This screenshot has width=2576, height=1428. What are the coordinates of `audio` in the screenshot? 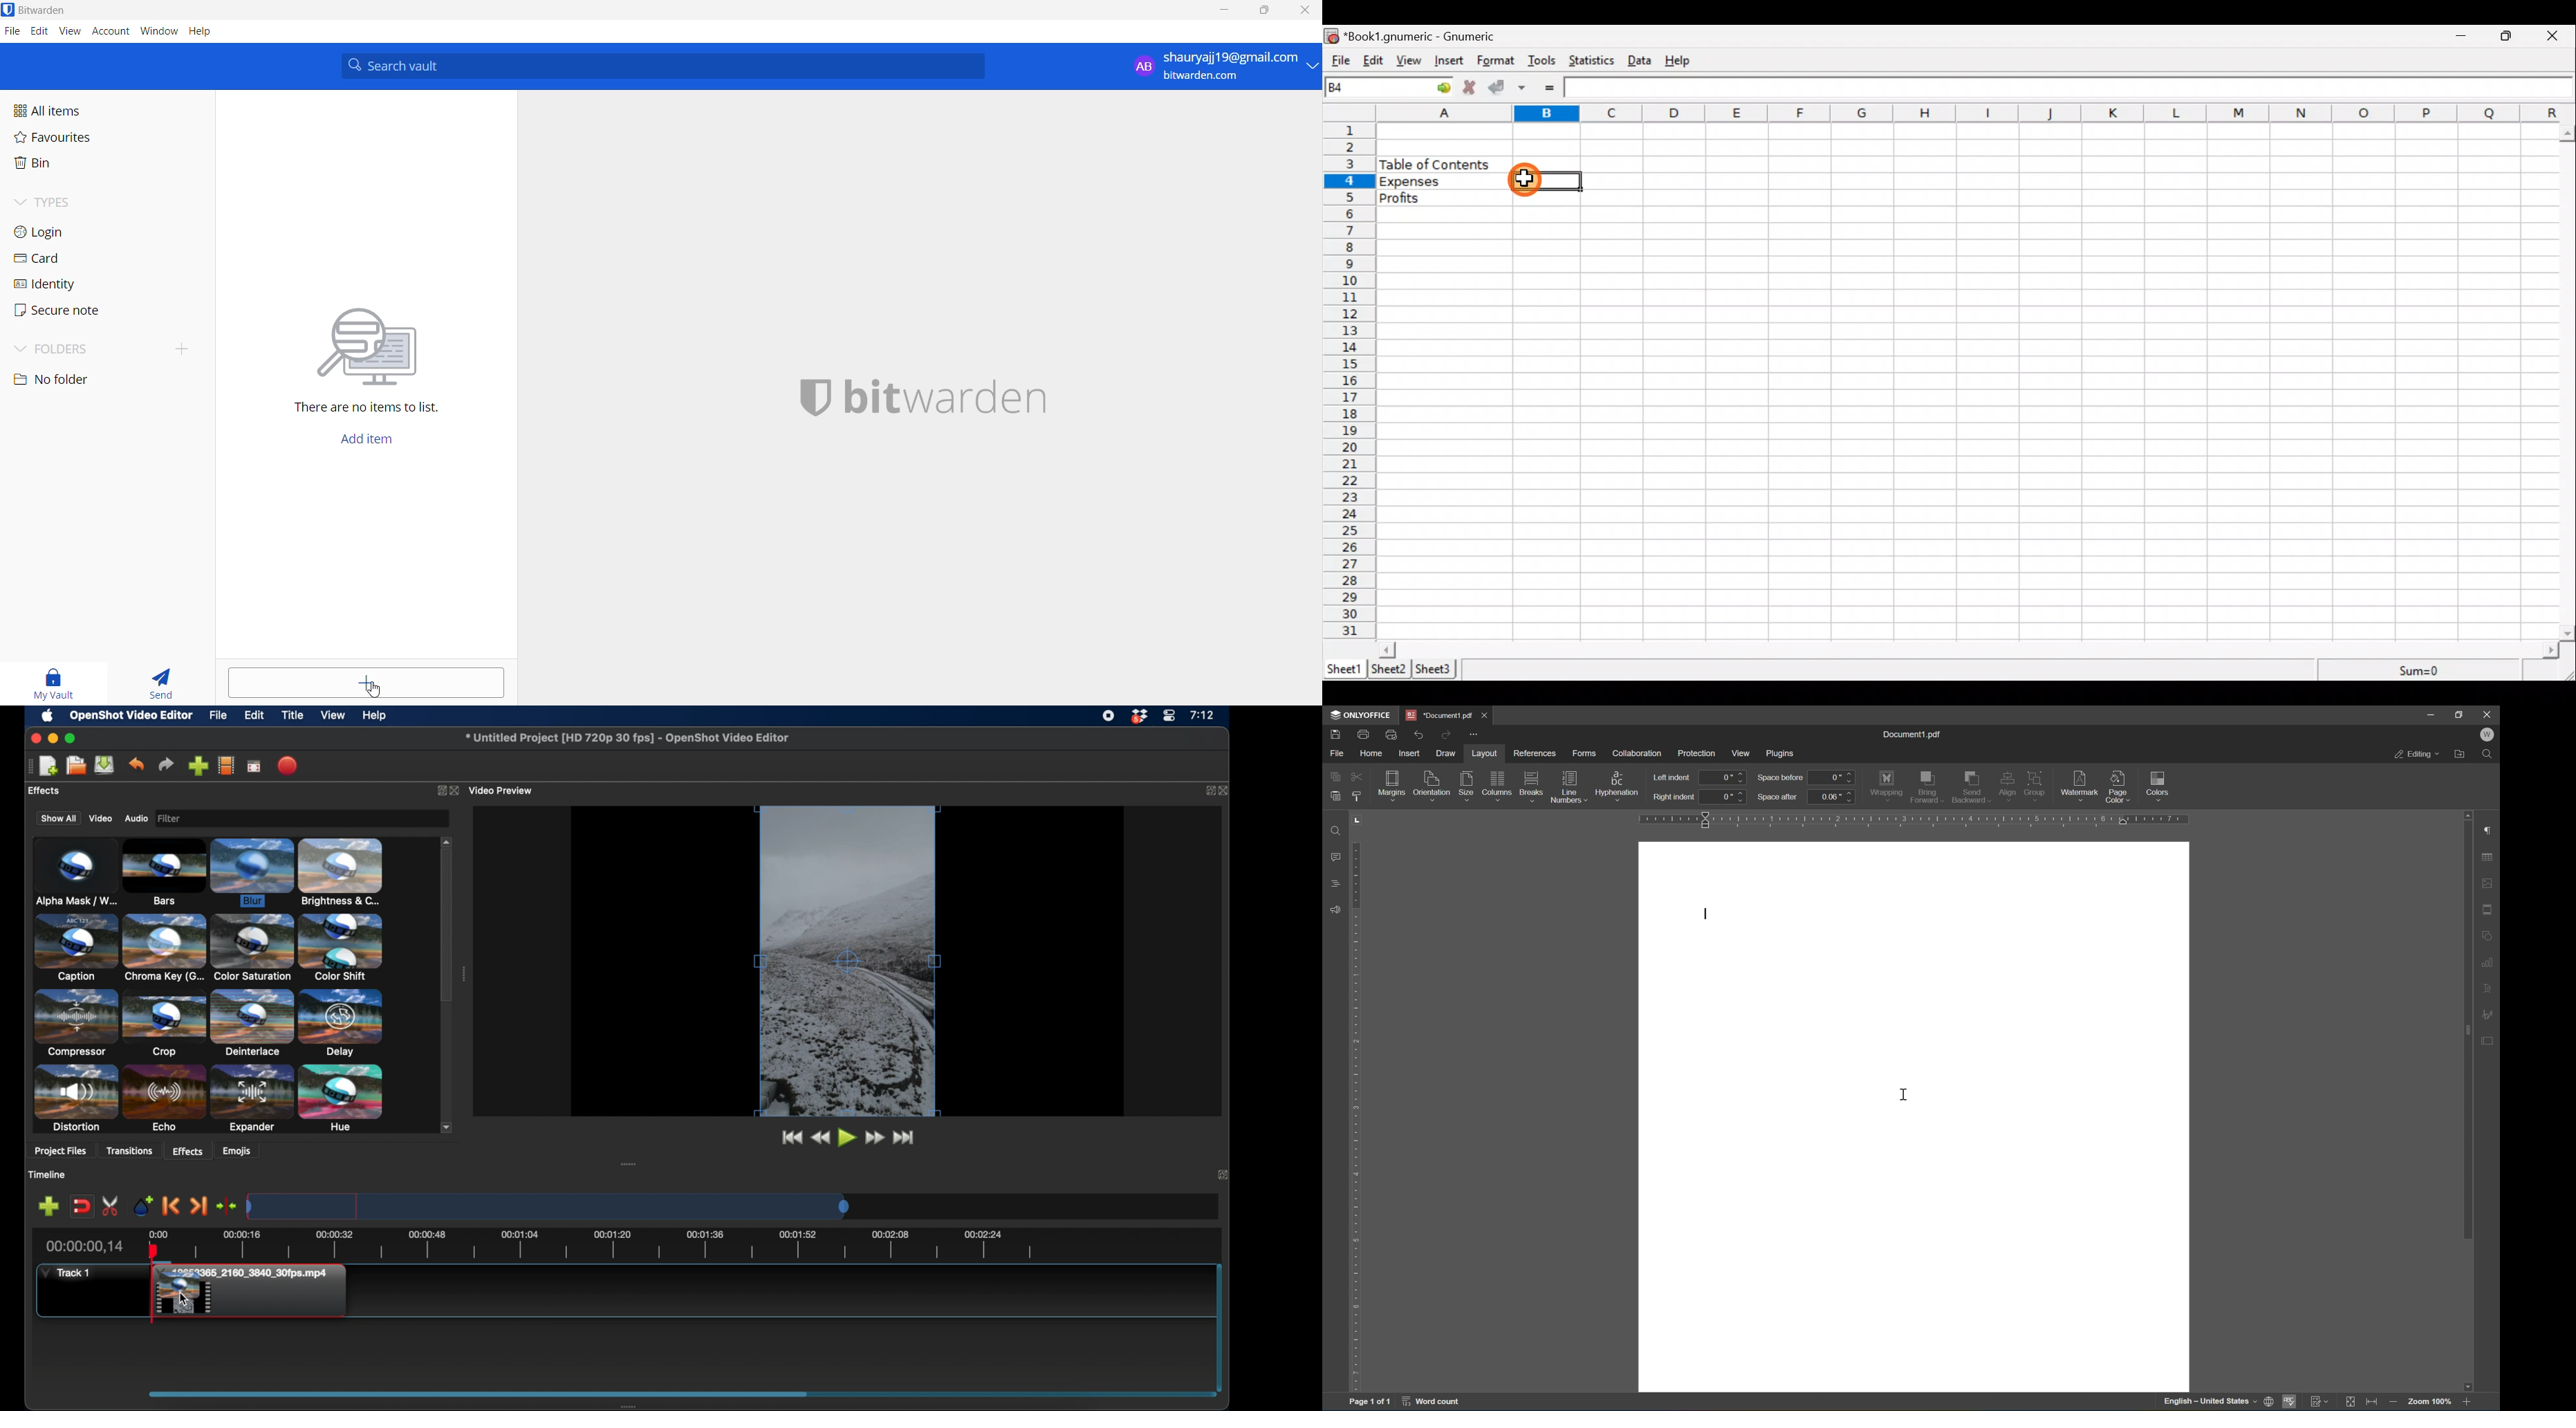 It's located at (137, 819).